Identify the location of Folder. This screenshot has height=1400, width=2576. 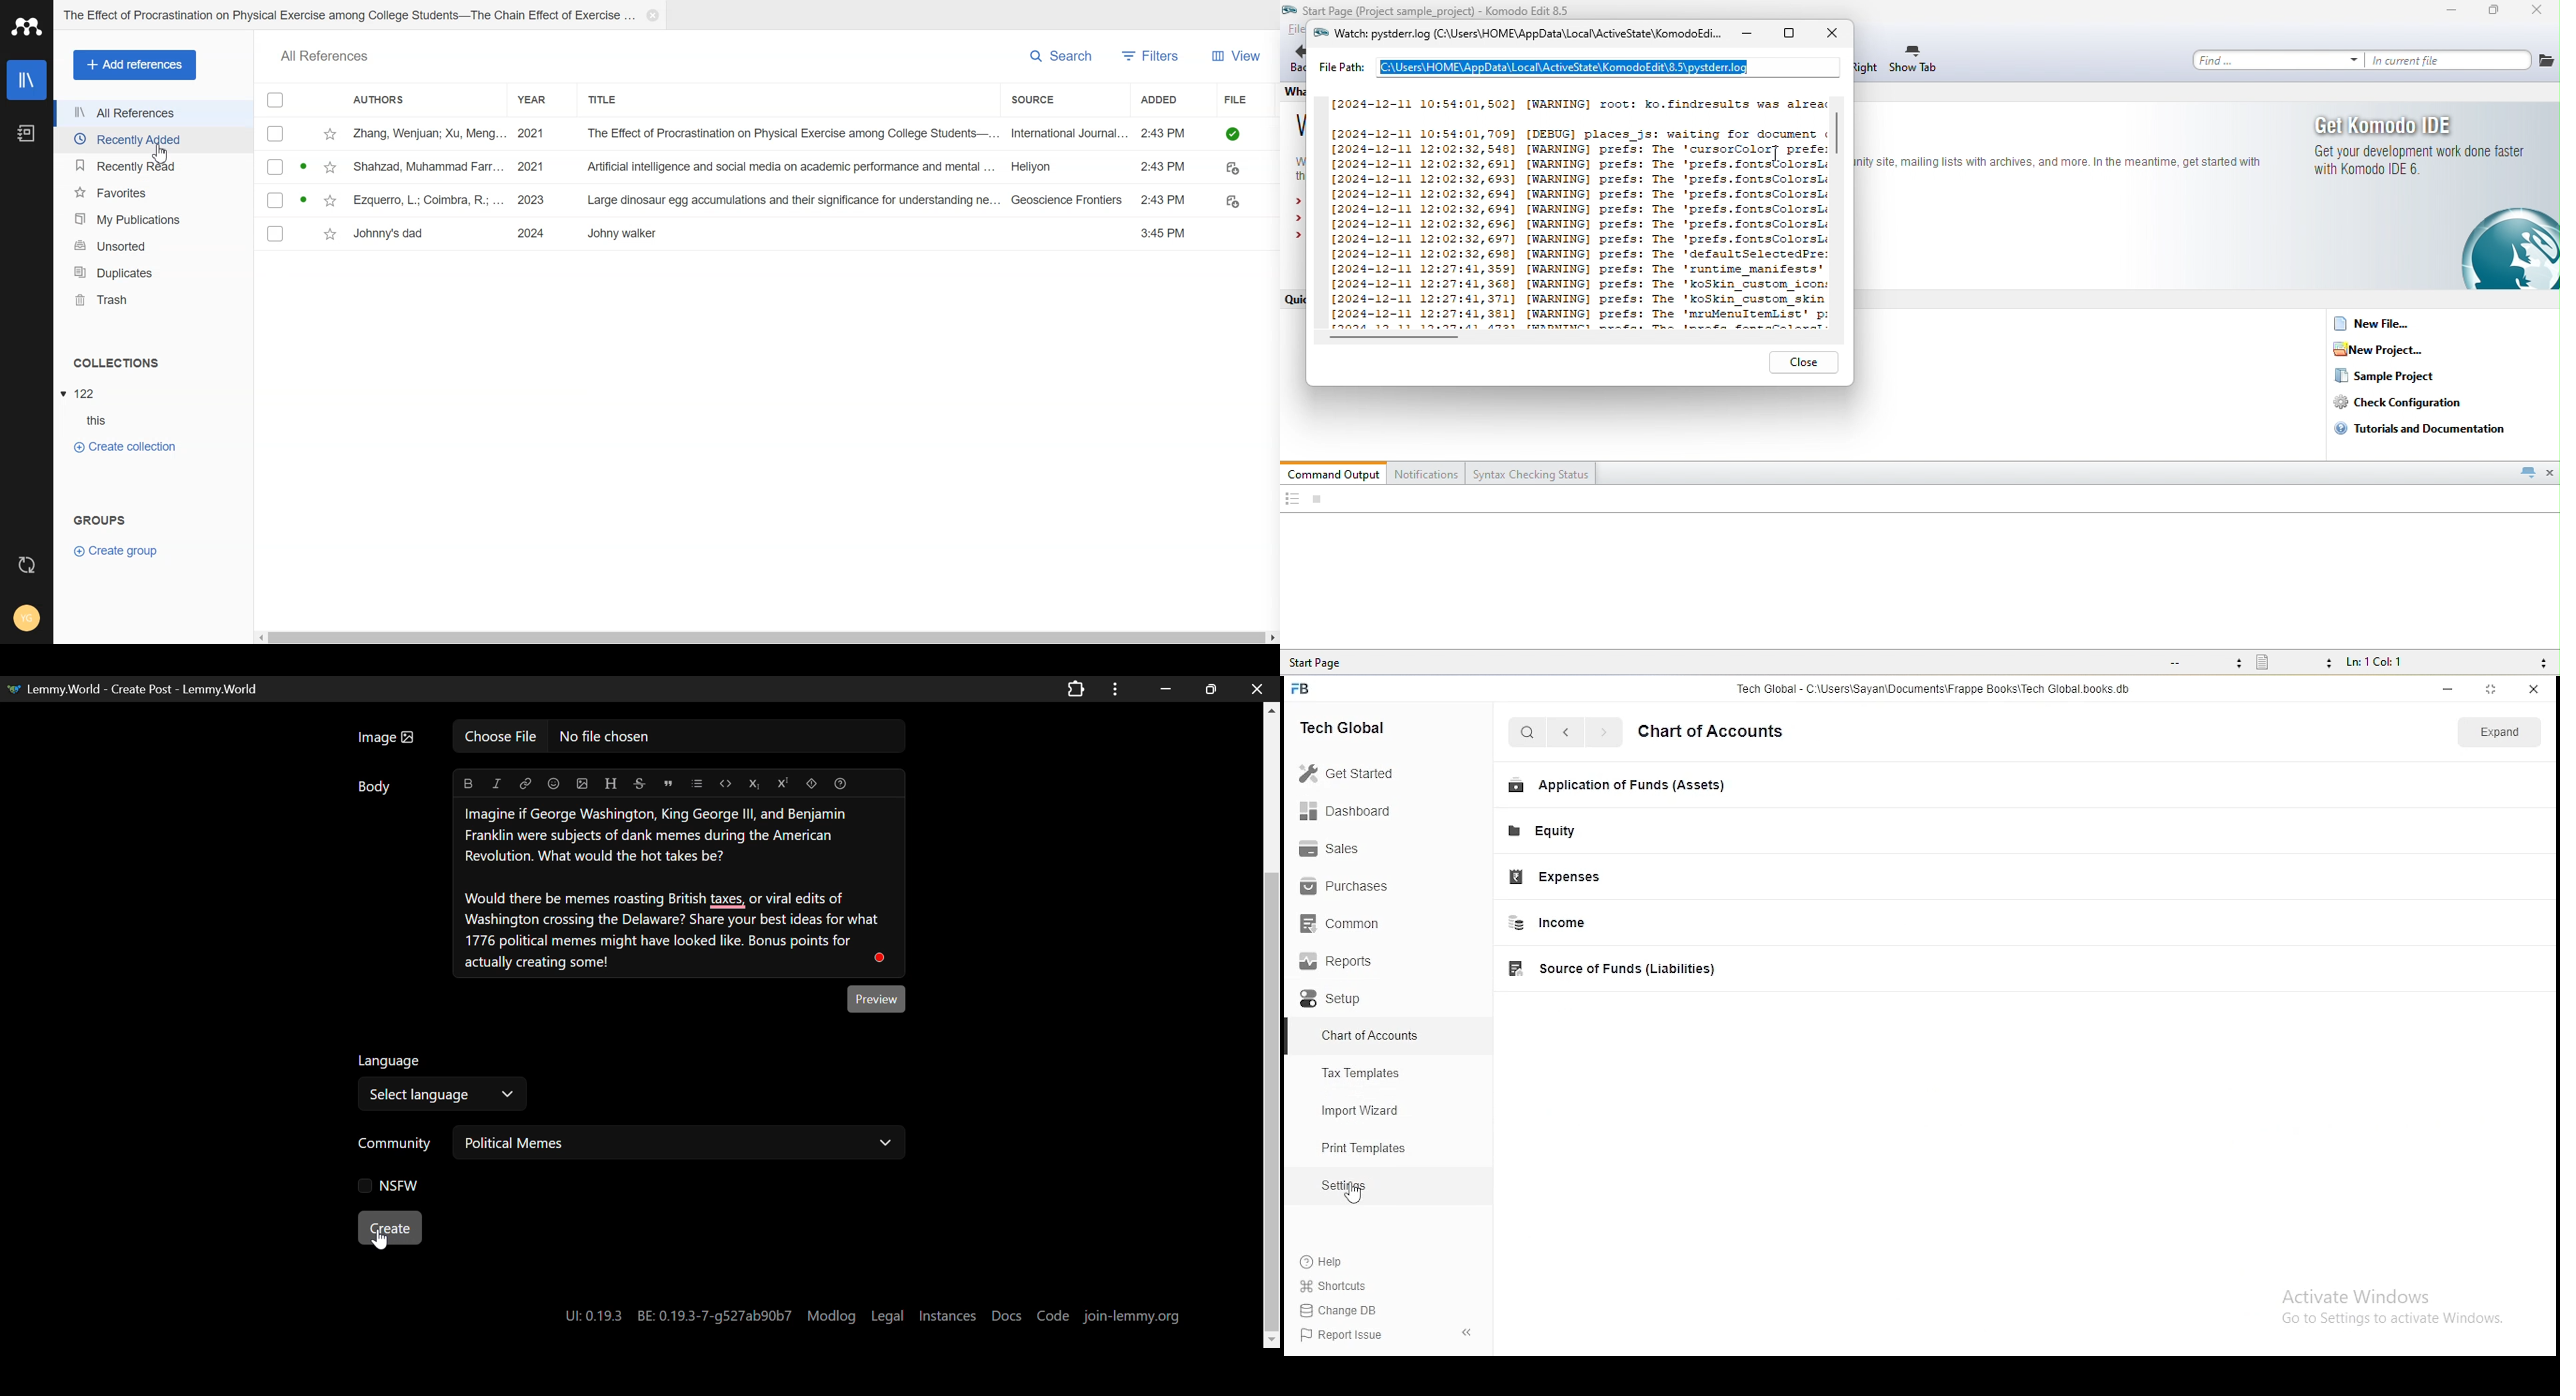
(82, 393).